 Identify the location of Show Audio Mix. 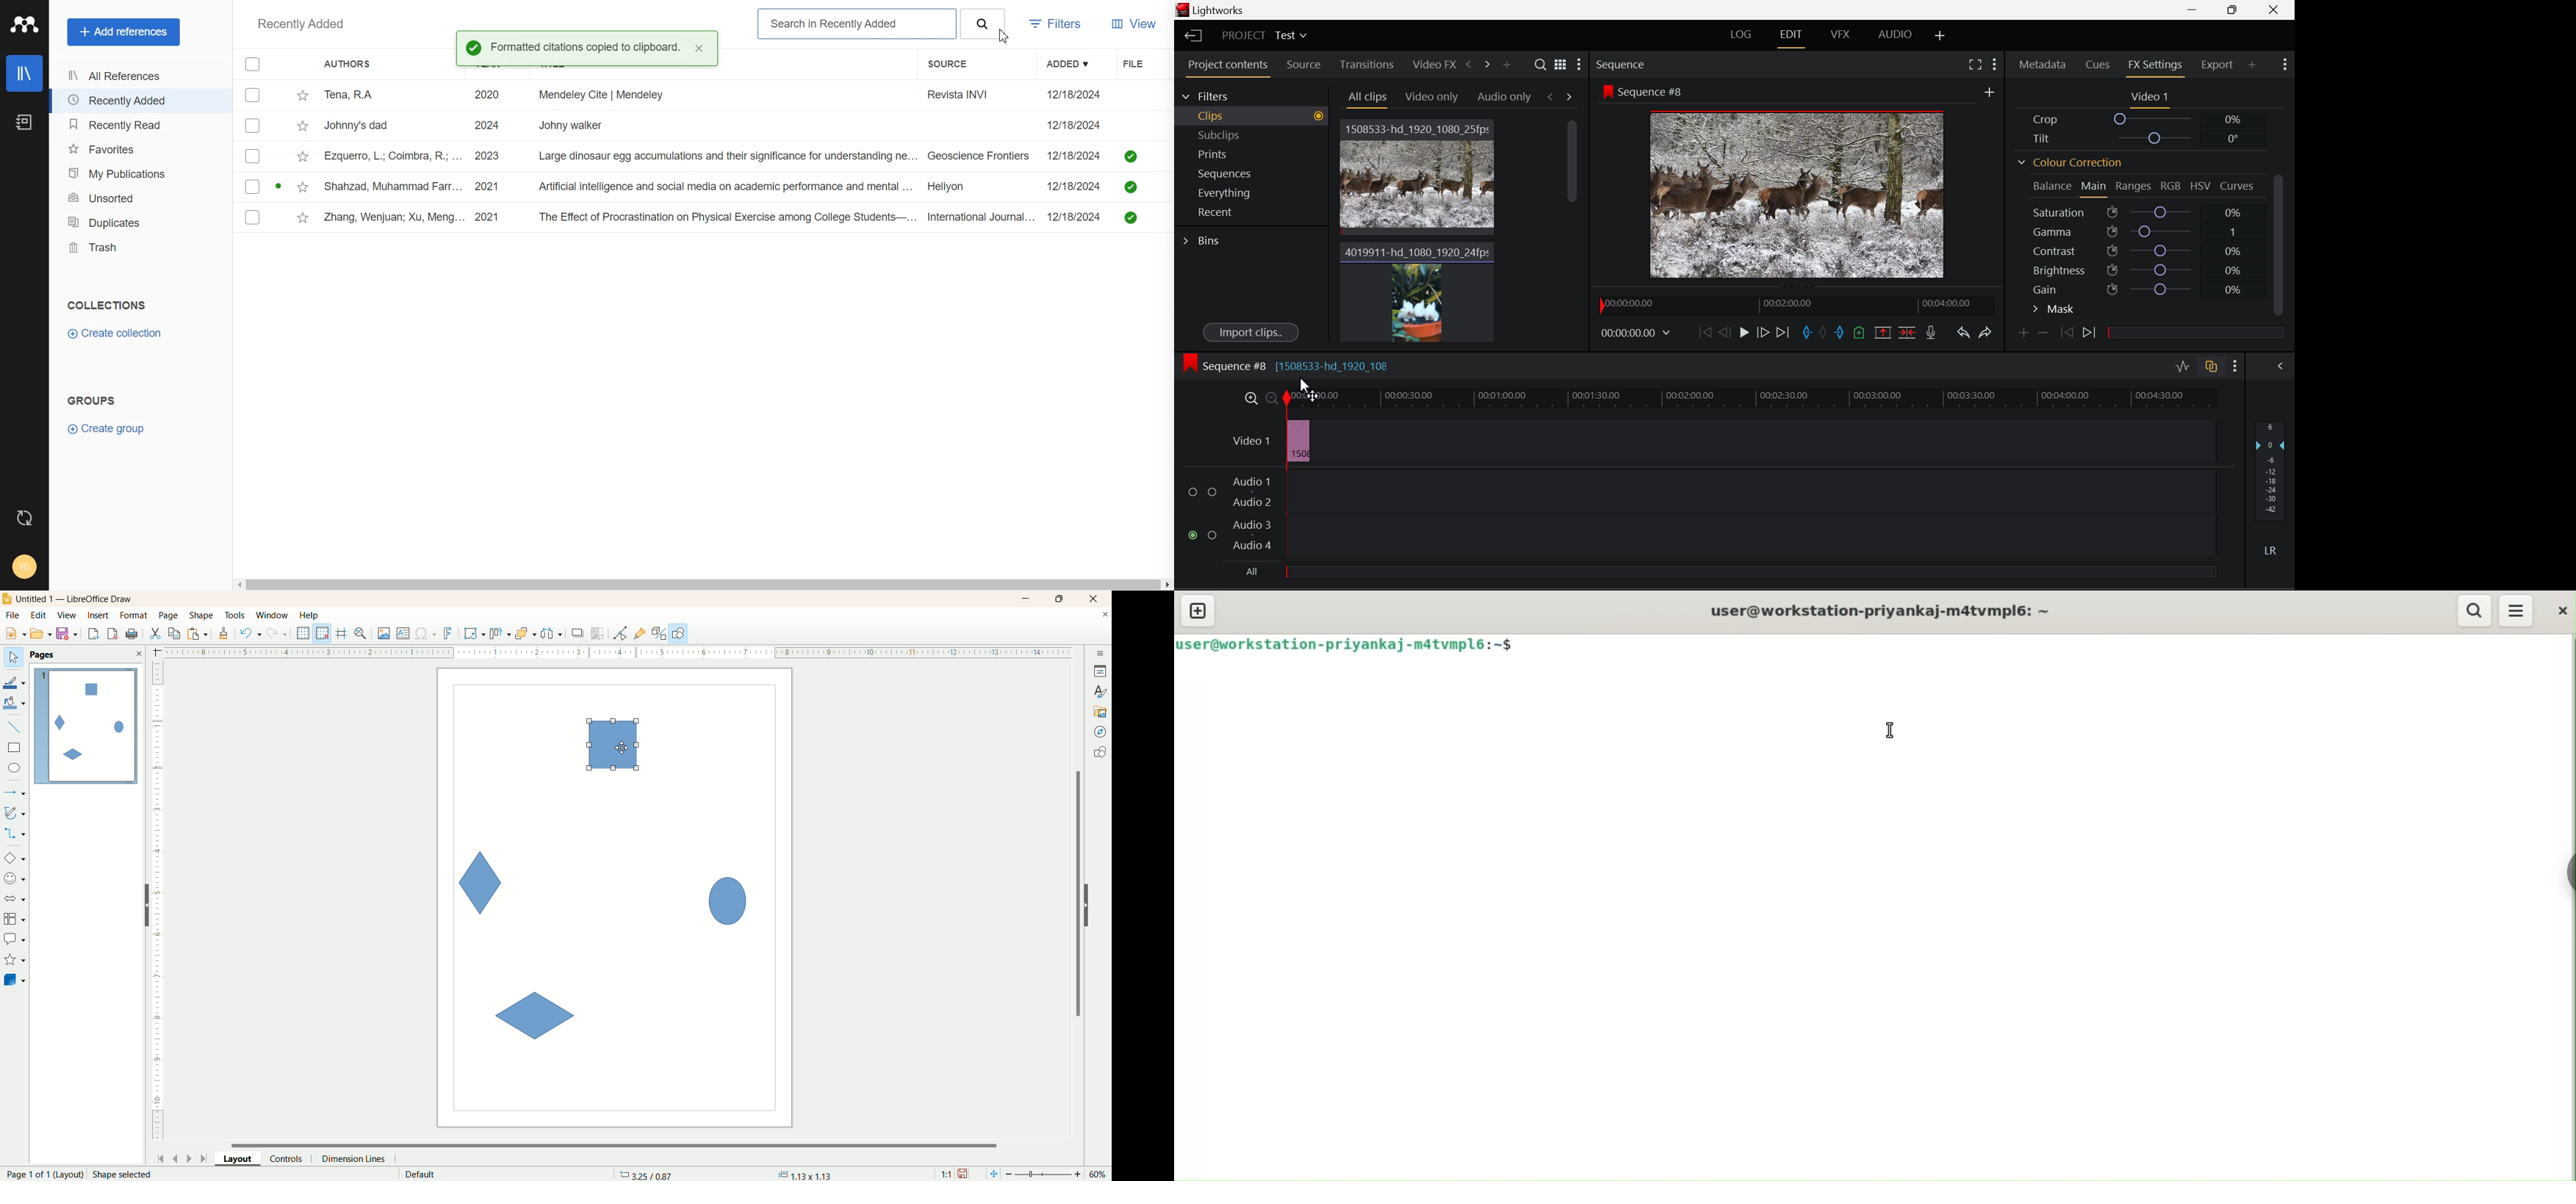
(2283, 368).